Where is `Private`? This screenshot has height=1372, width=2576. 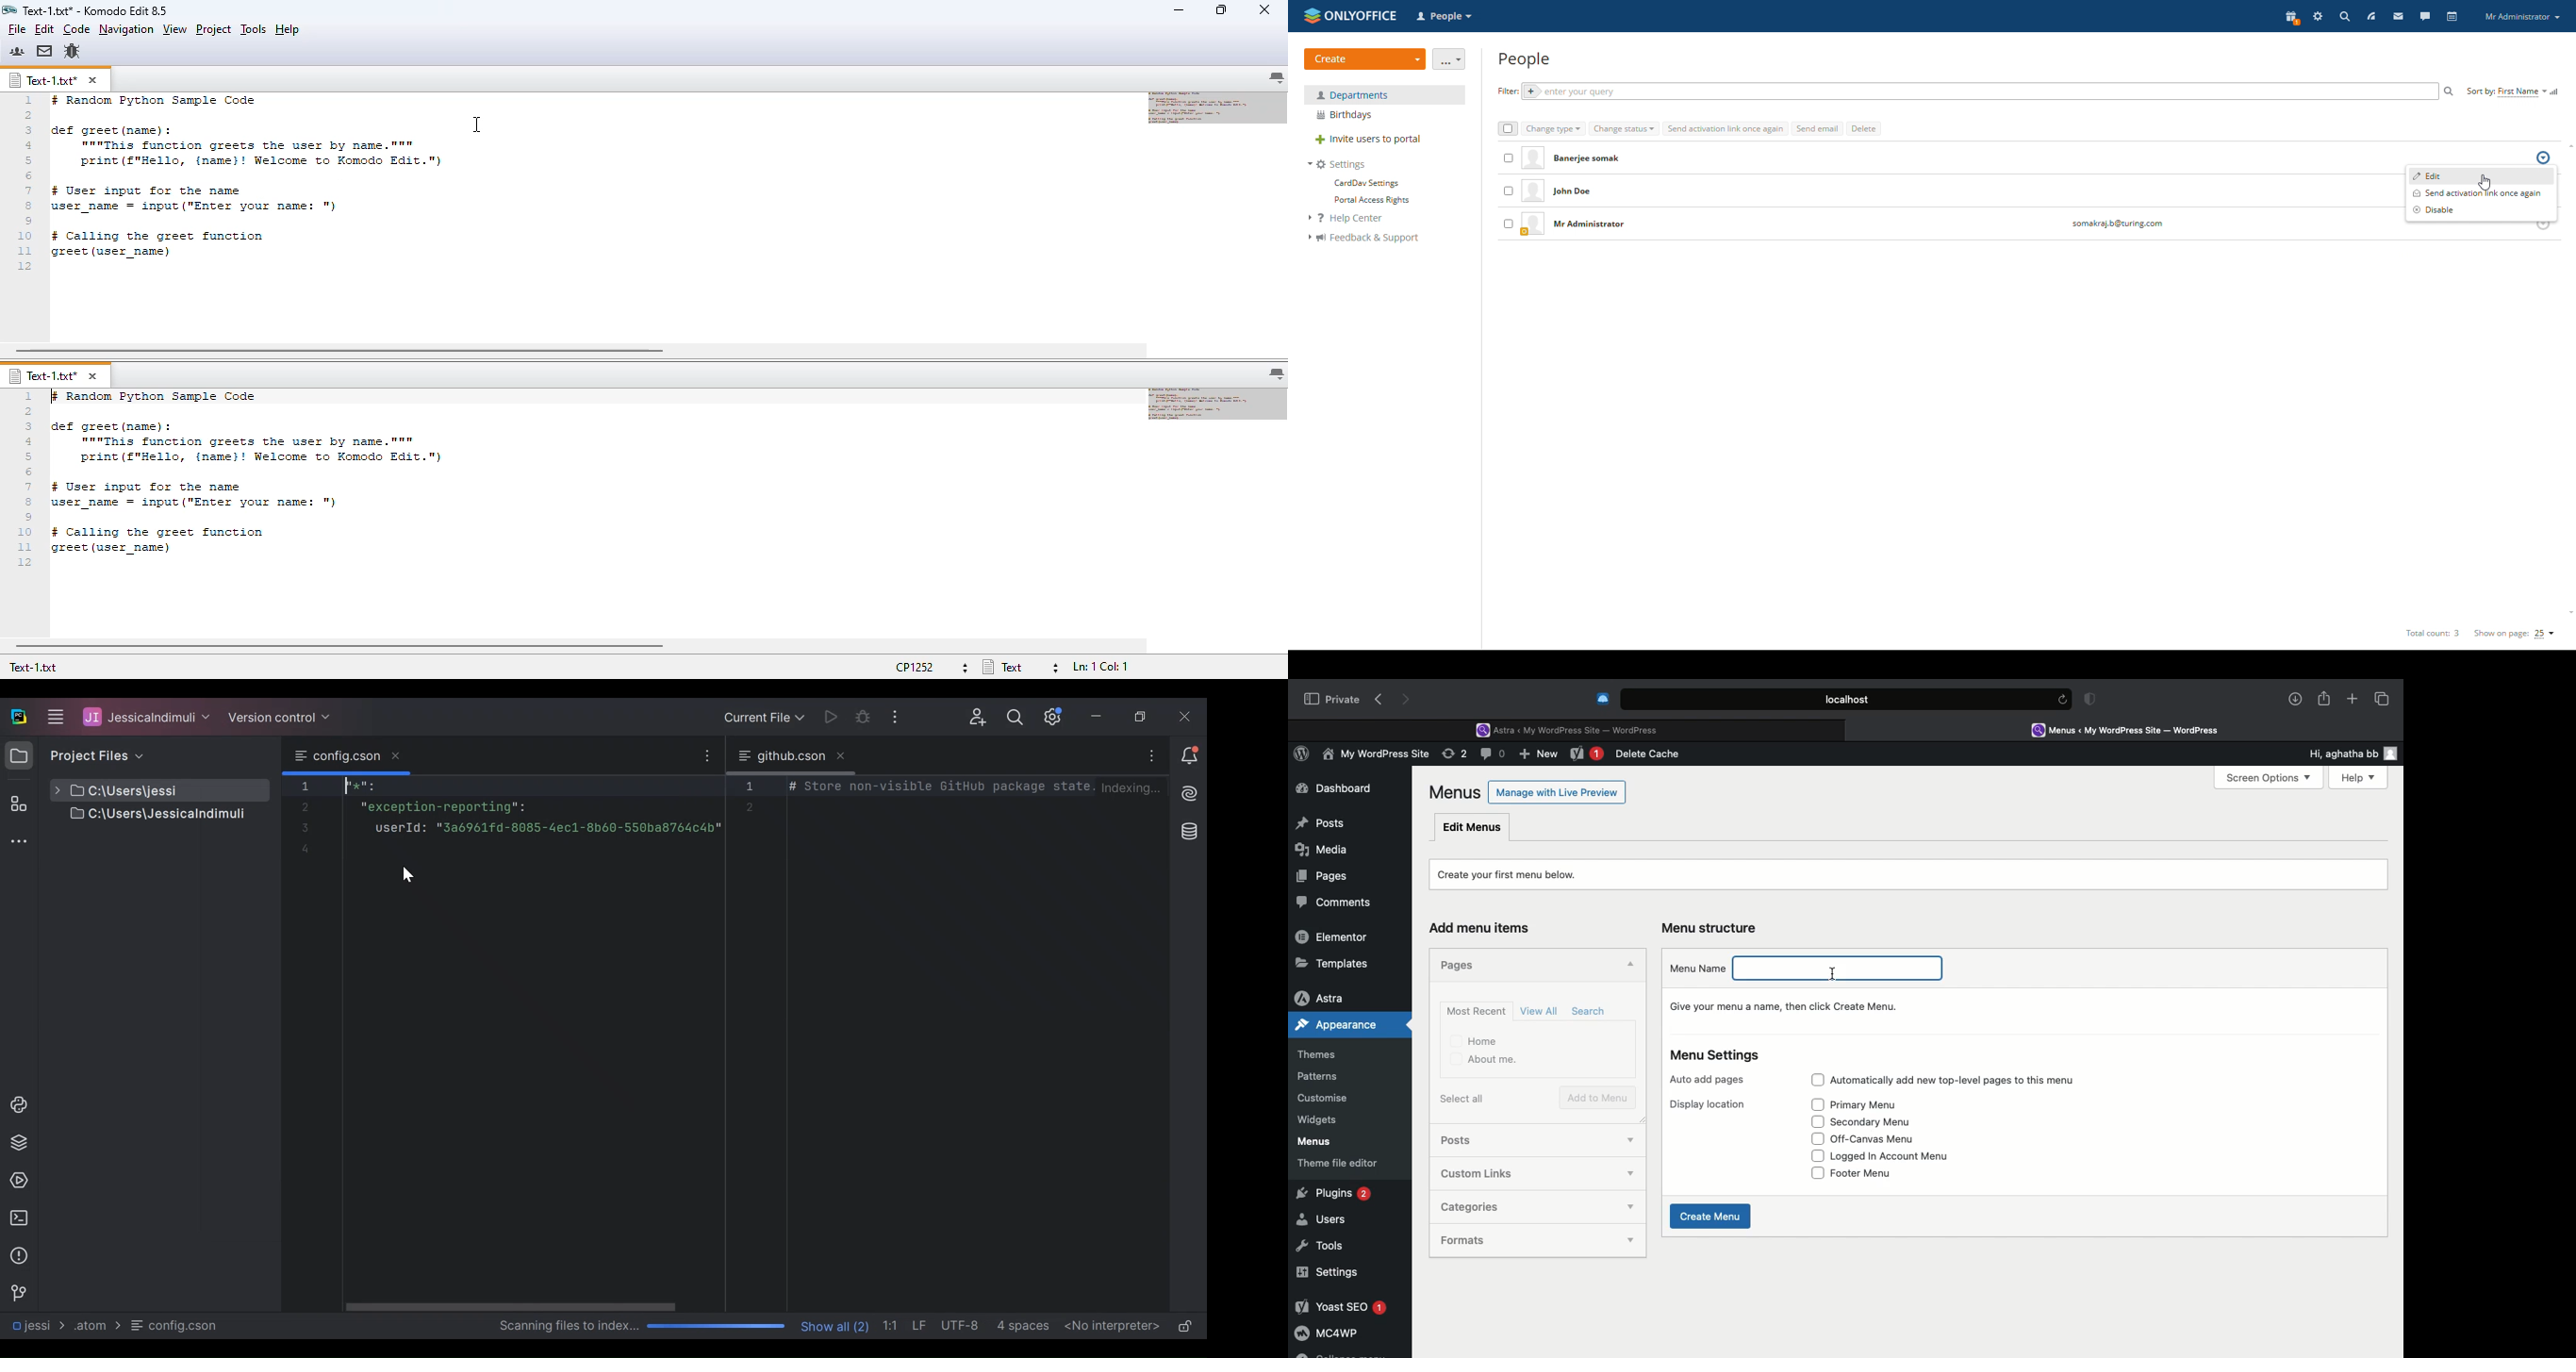 Private is located at coordinates (1332, 698).